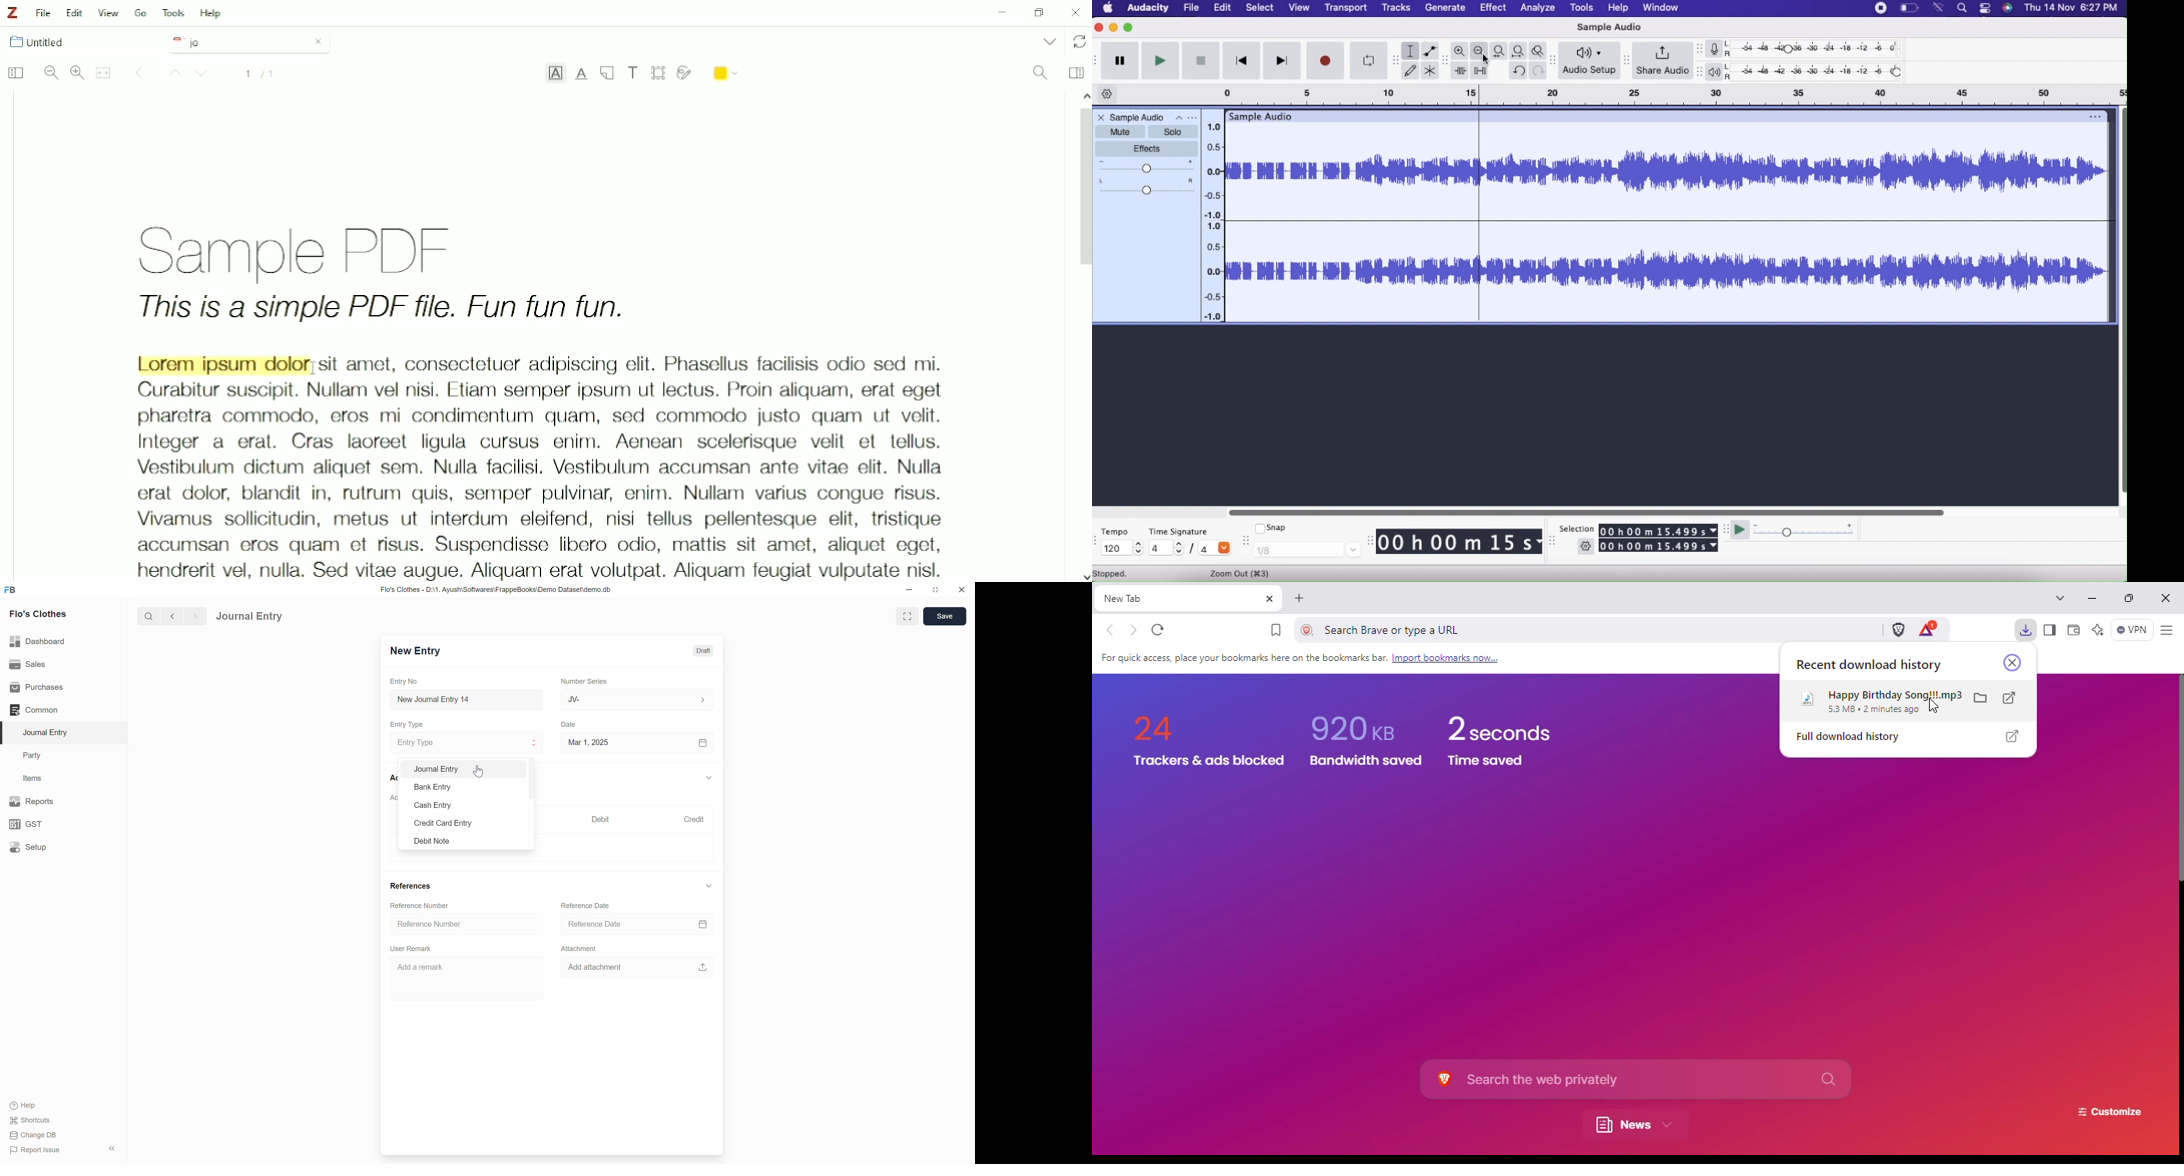 The width and height of the screenshot is (2184, 1176). Describe the element at coordinates (1275, 528) in the screenshot. I see `Snap` at that location.